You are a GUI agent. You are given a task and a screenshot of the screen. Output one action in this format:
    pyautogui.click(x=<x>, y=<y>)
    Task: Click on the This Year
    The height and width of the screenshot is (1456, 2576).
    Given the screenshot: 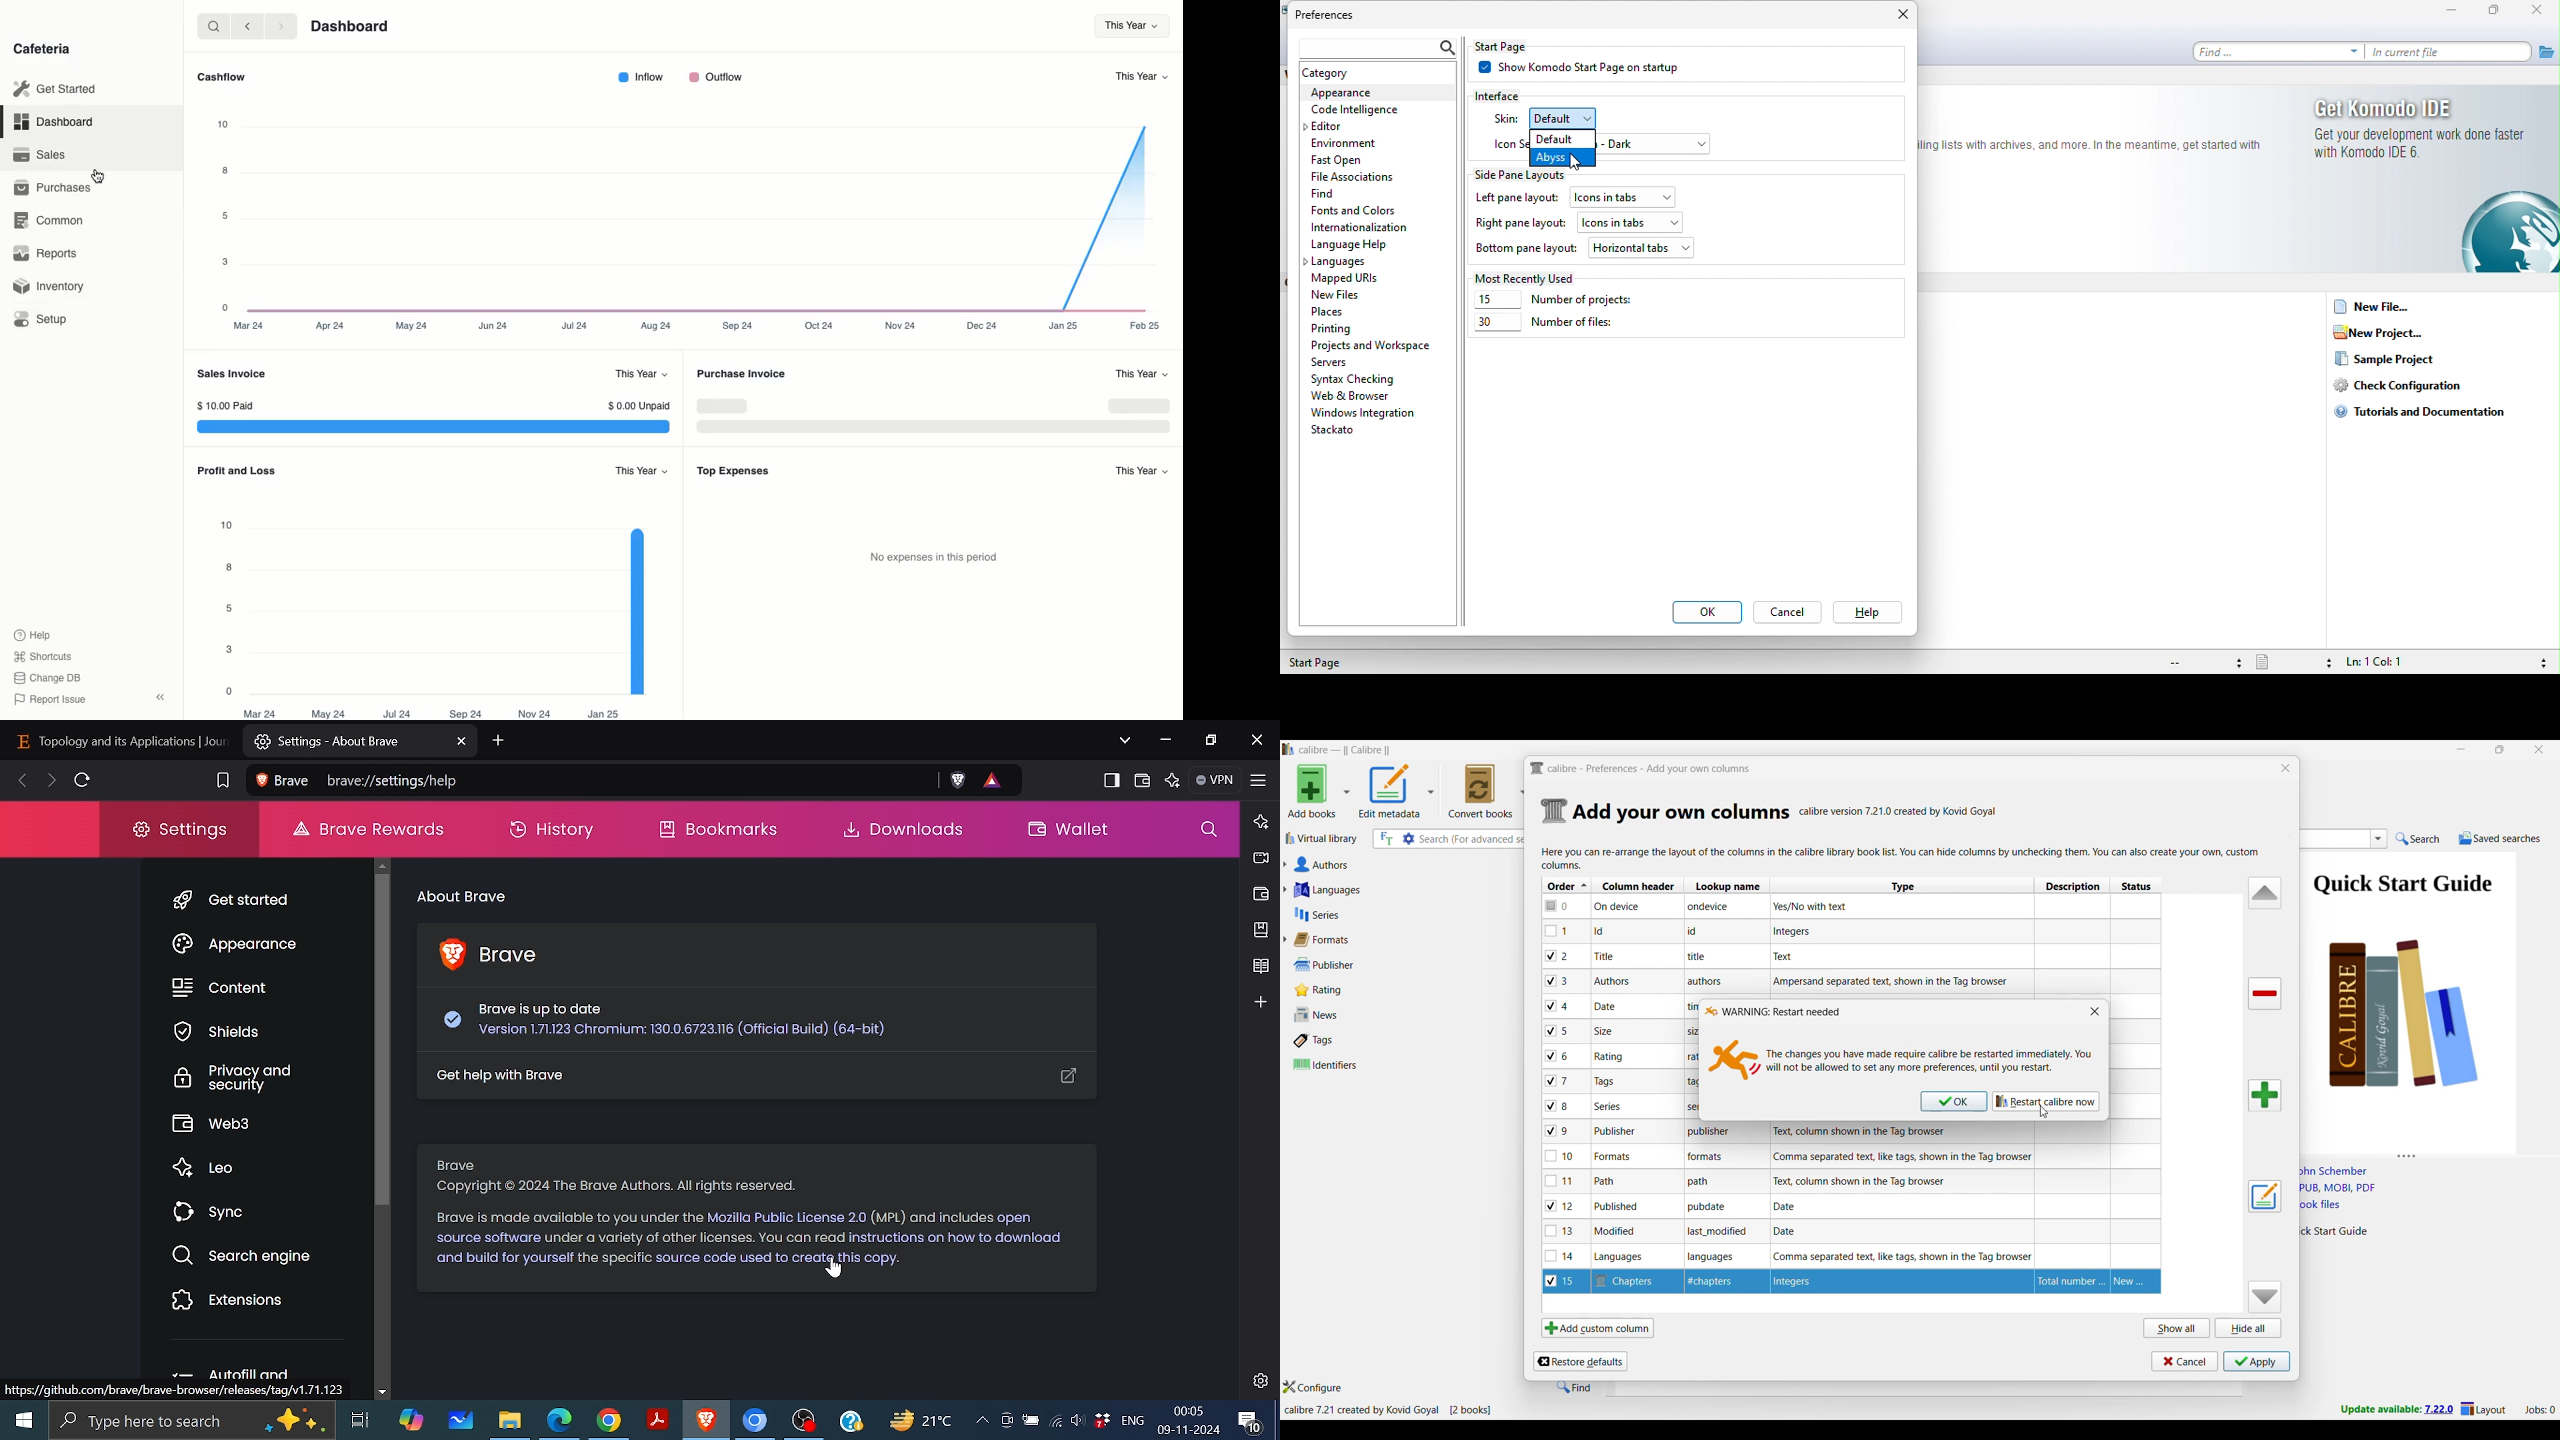 What is the action you would take?
    pyautogui.click(x=1139, y=78)
    